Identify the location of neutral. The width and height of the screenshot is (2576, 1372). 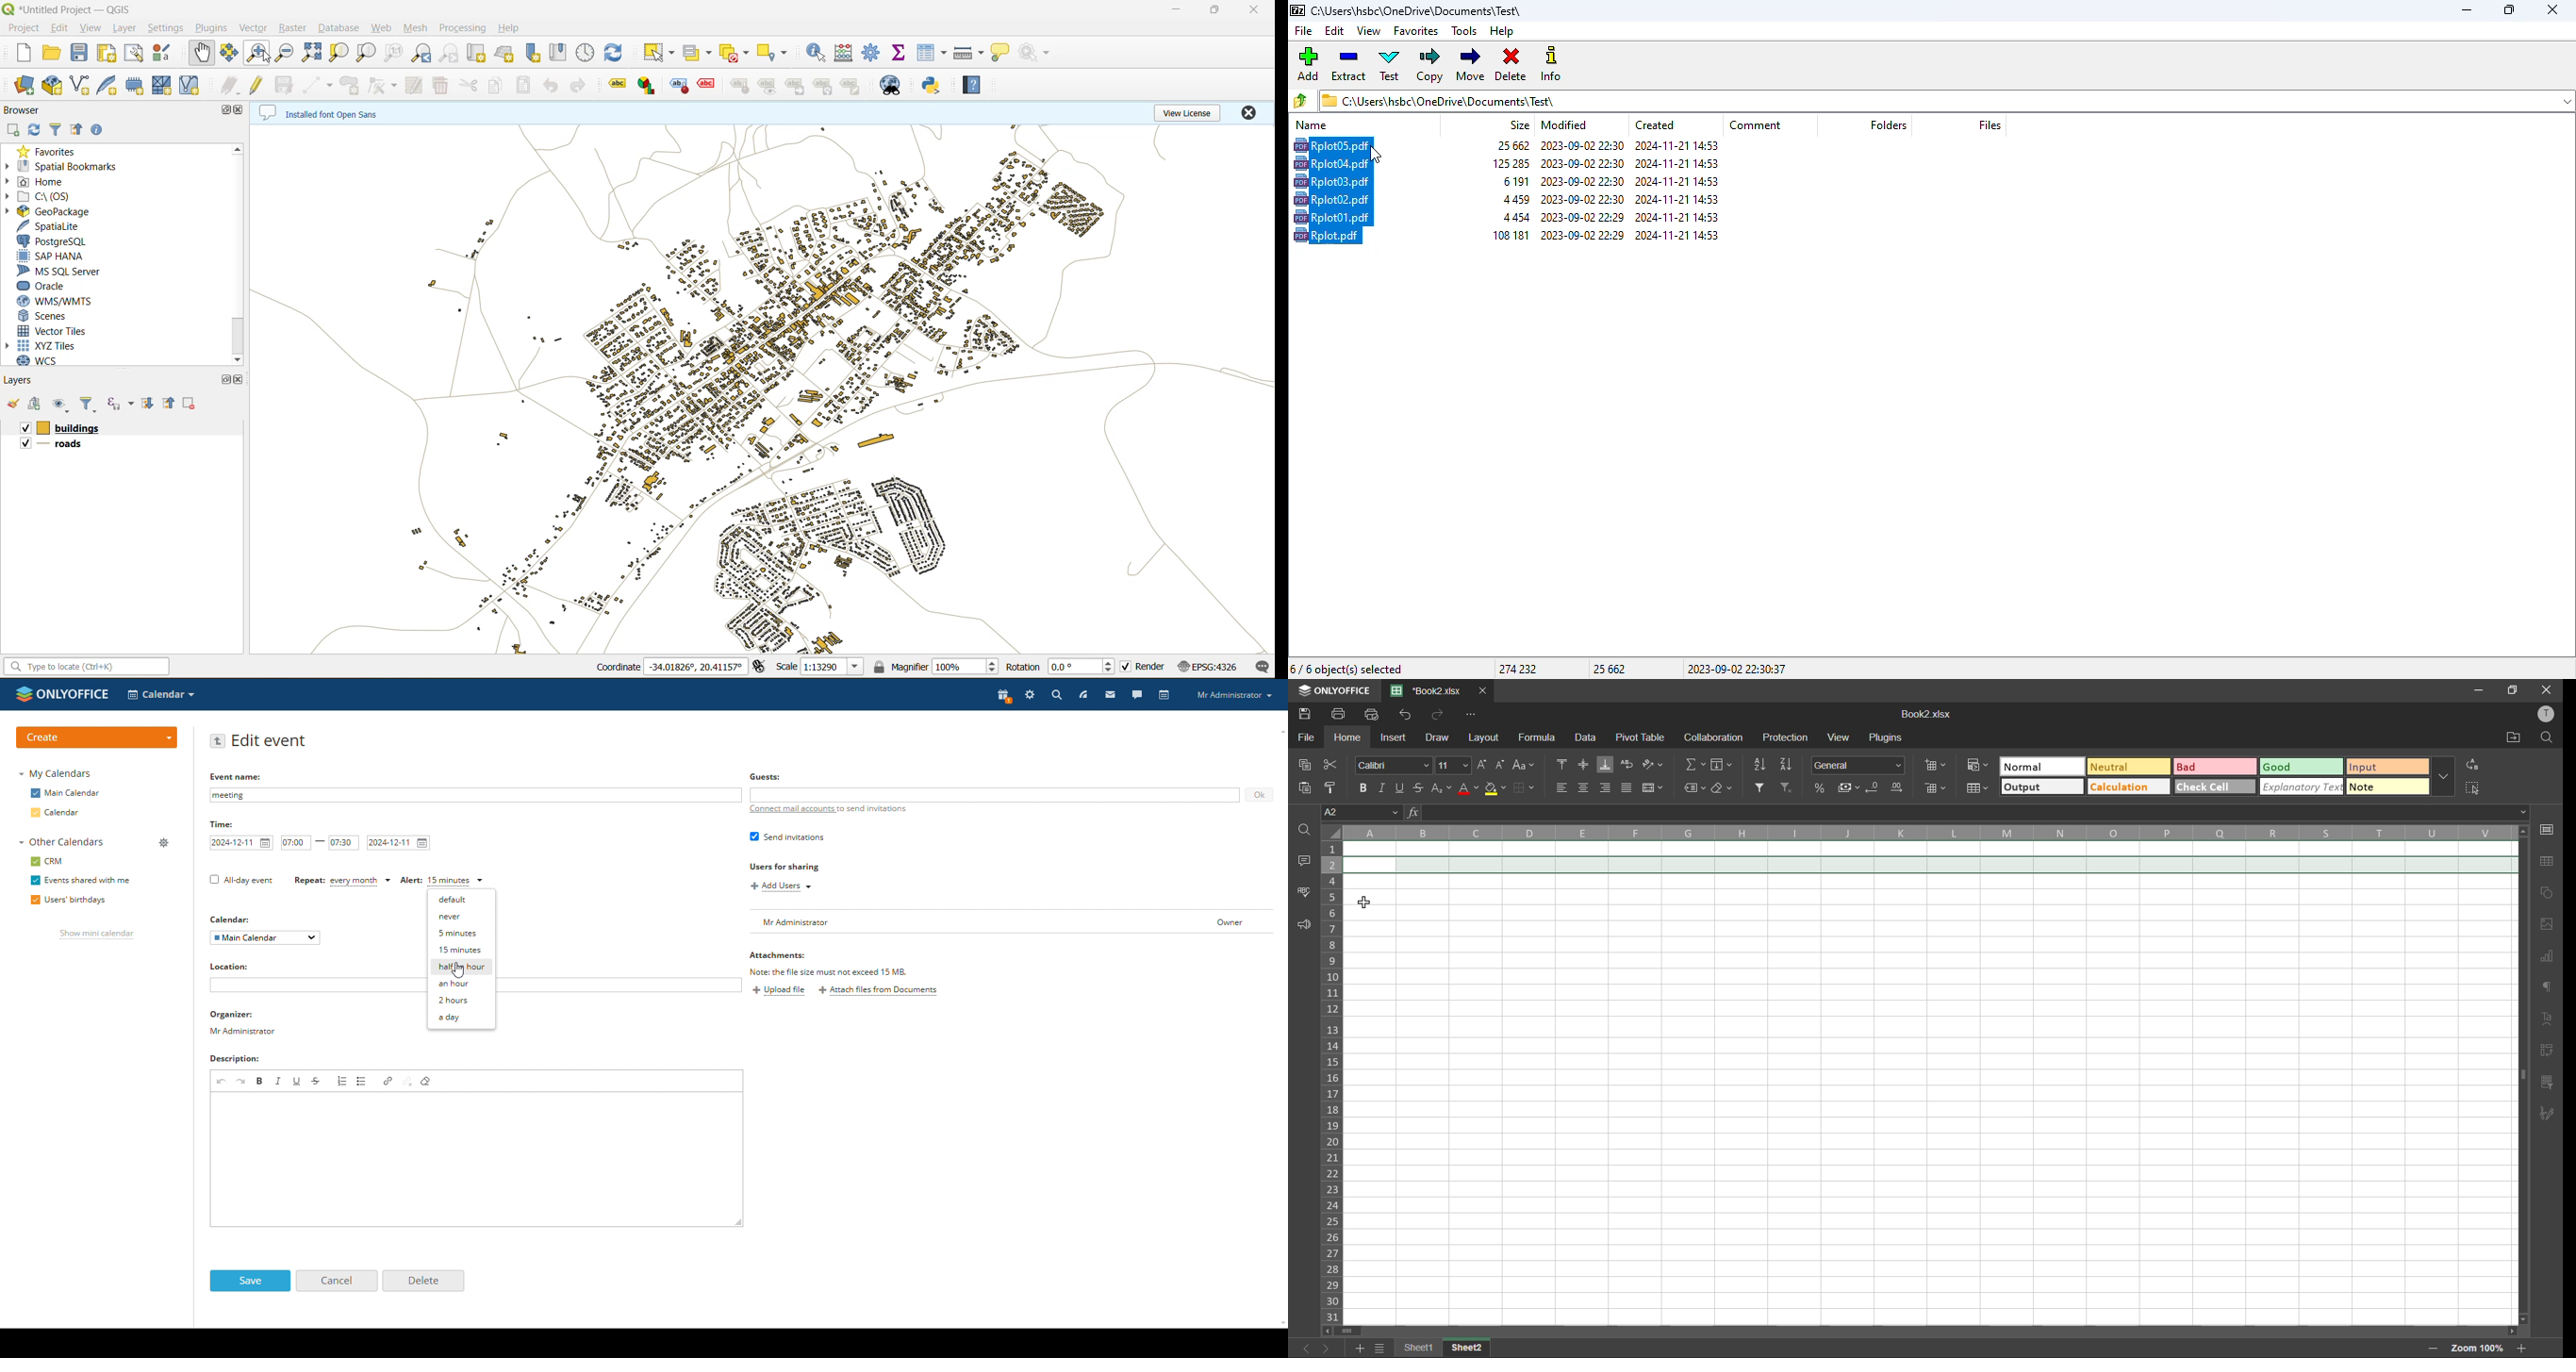
(2128, 770).